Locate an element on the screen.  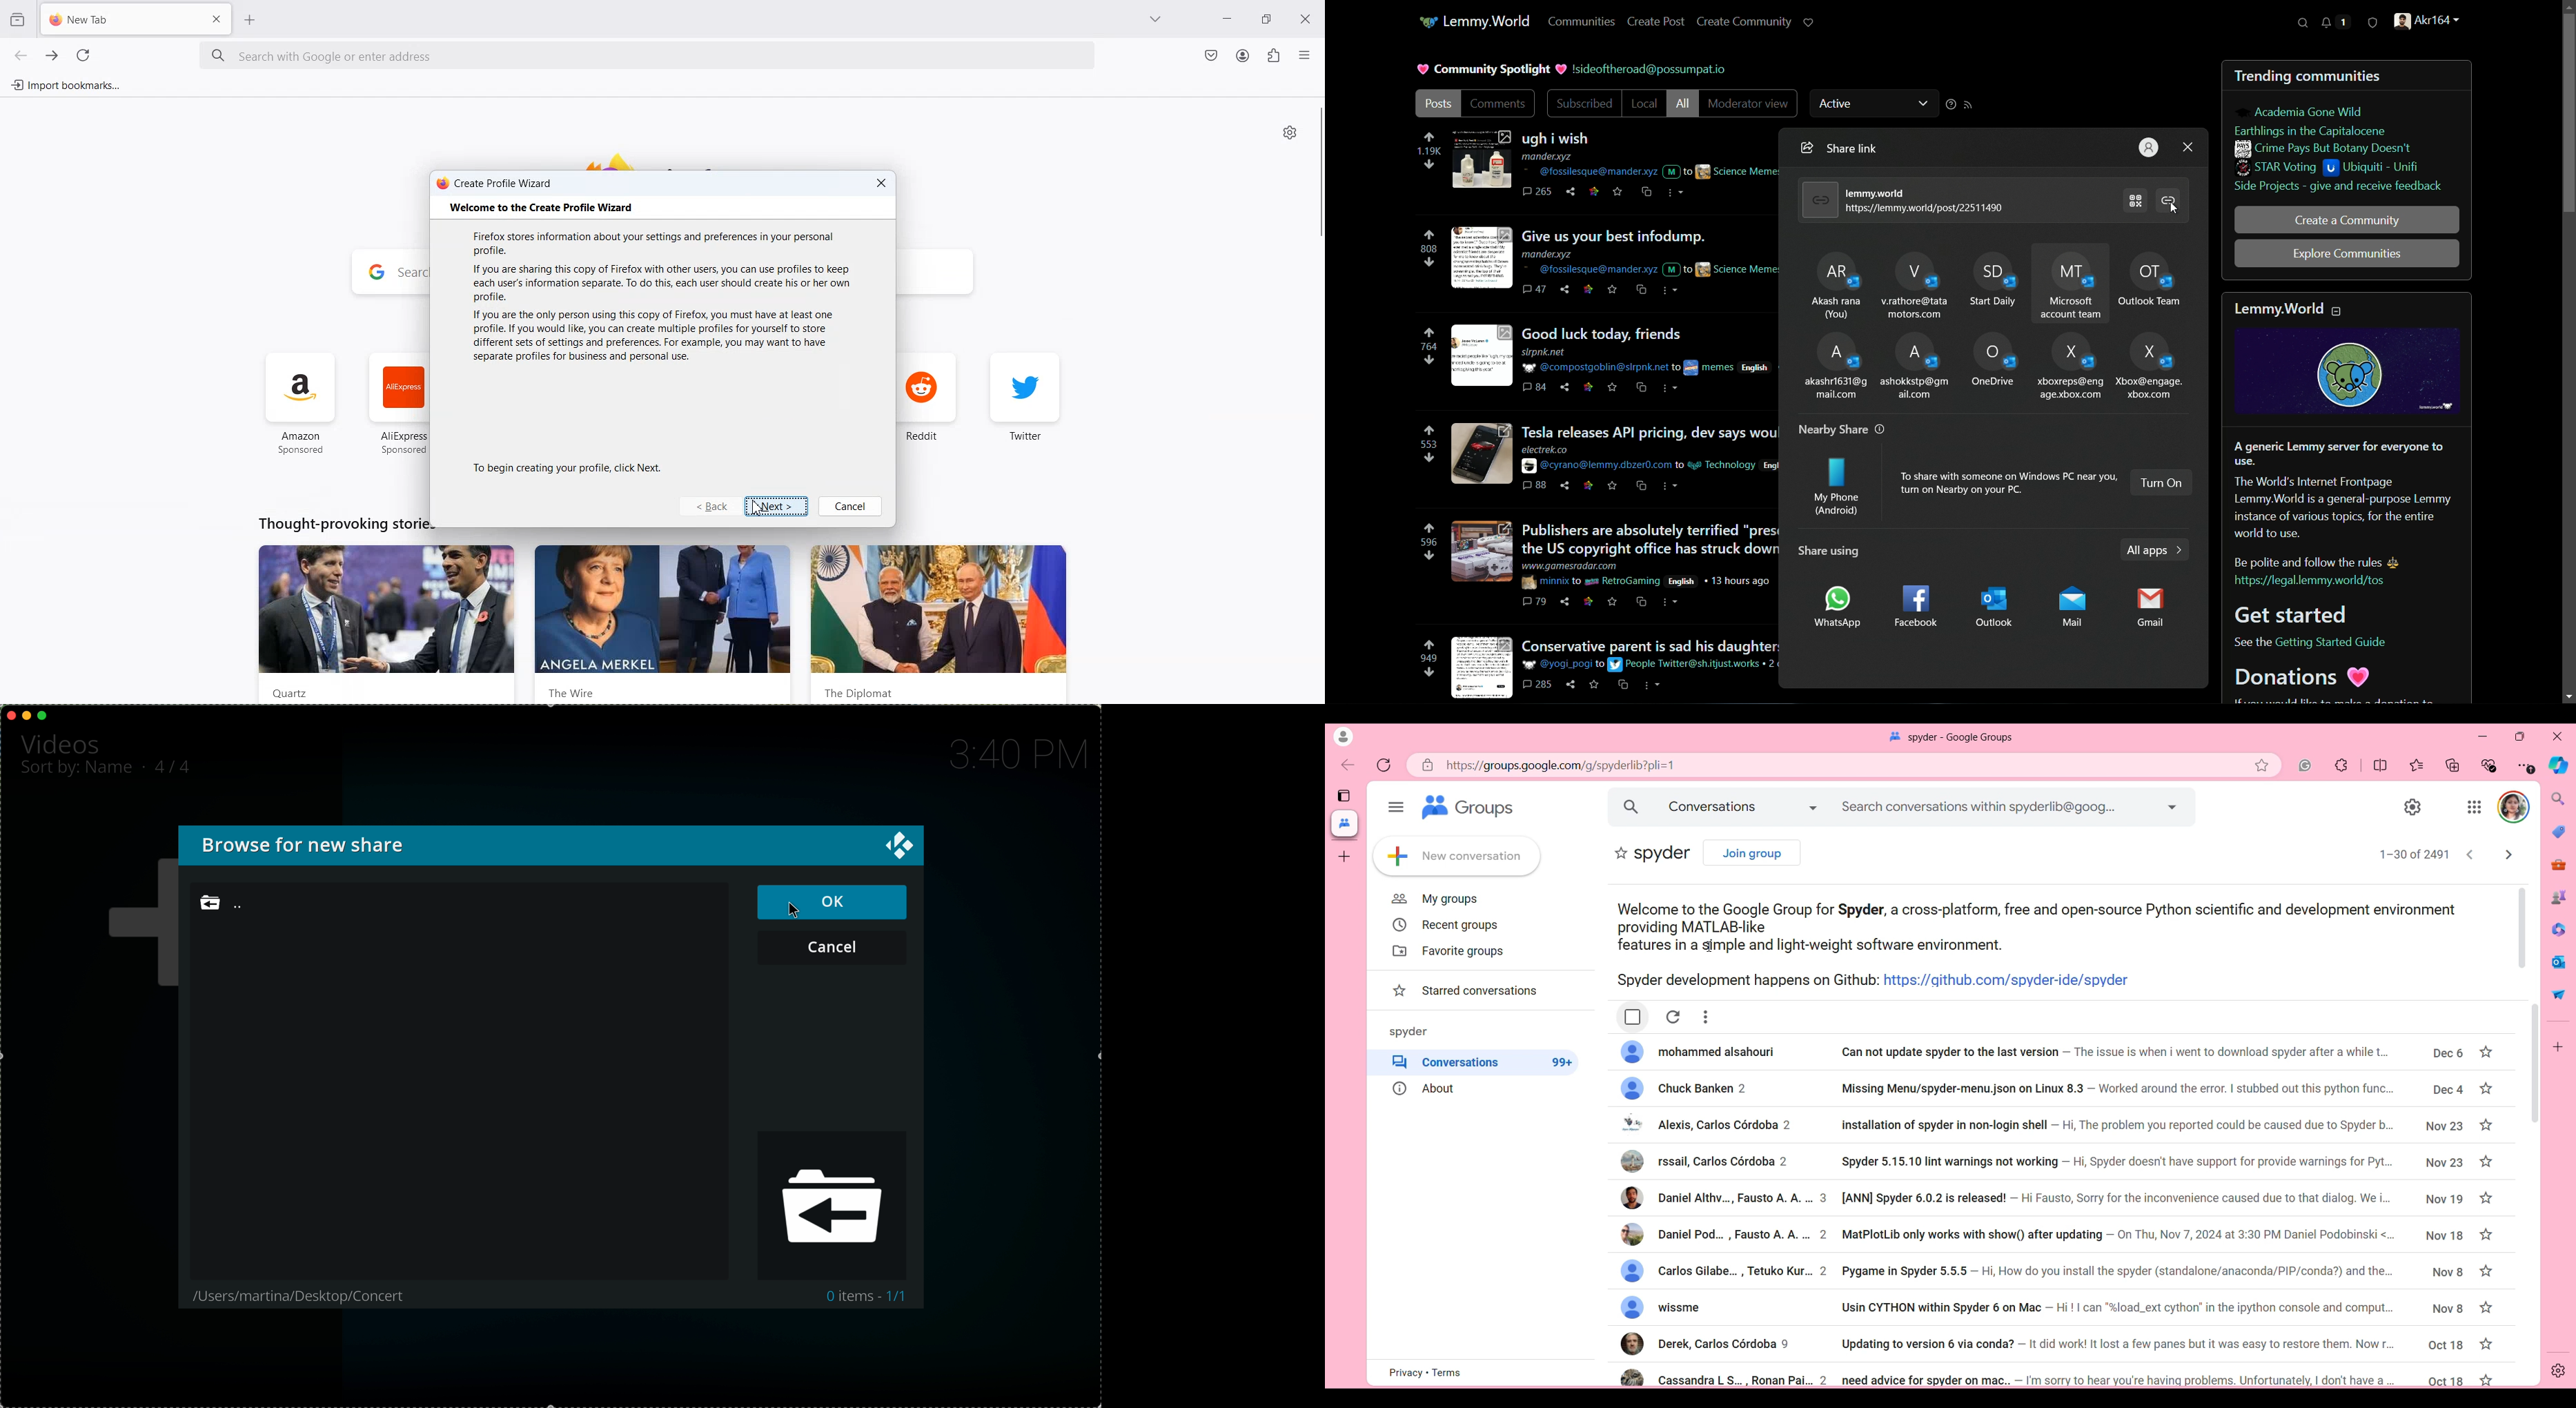
Close Tab is located at coordinates (217, 18).